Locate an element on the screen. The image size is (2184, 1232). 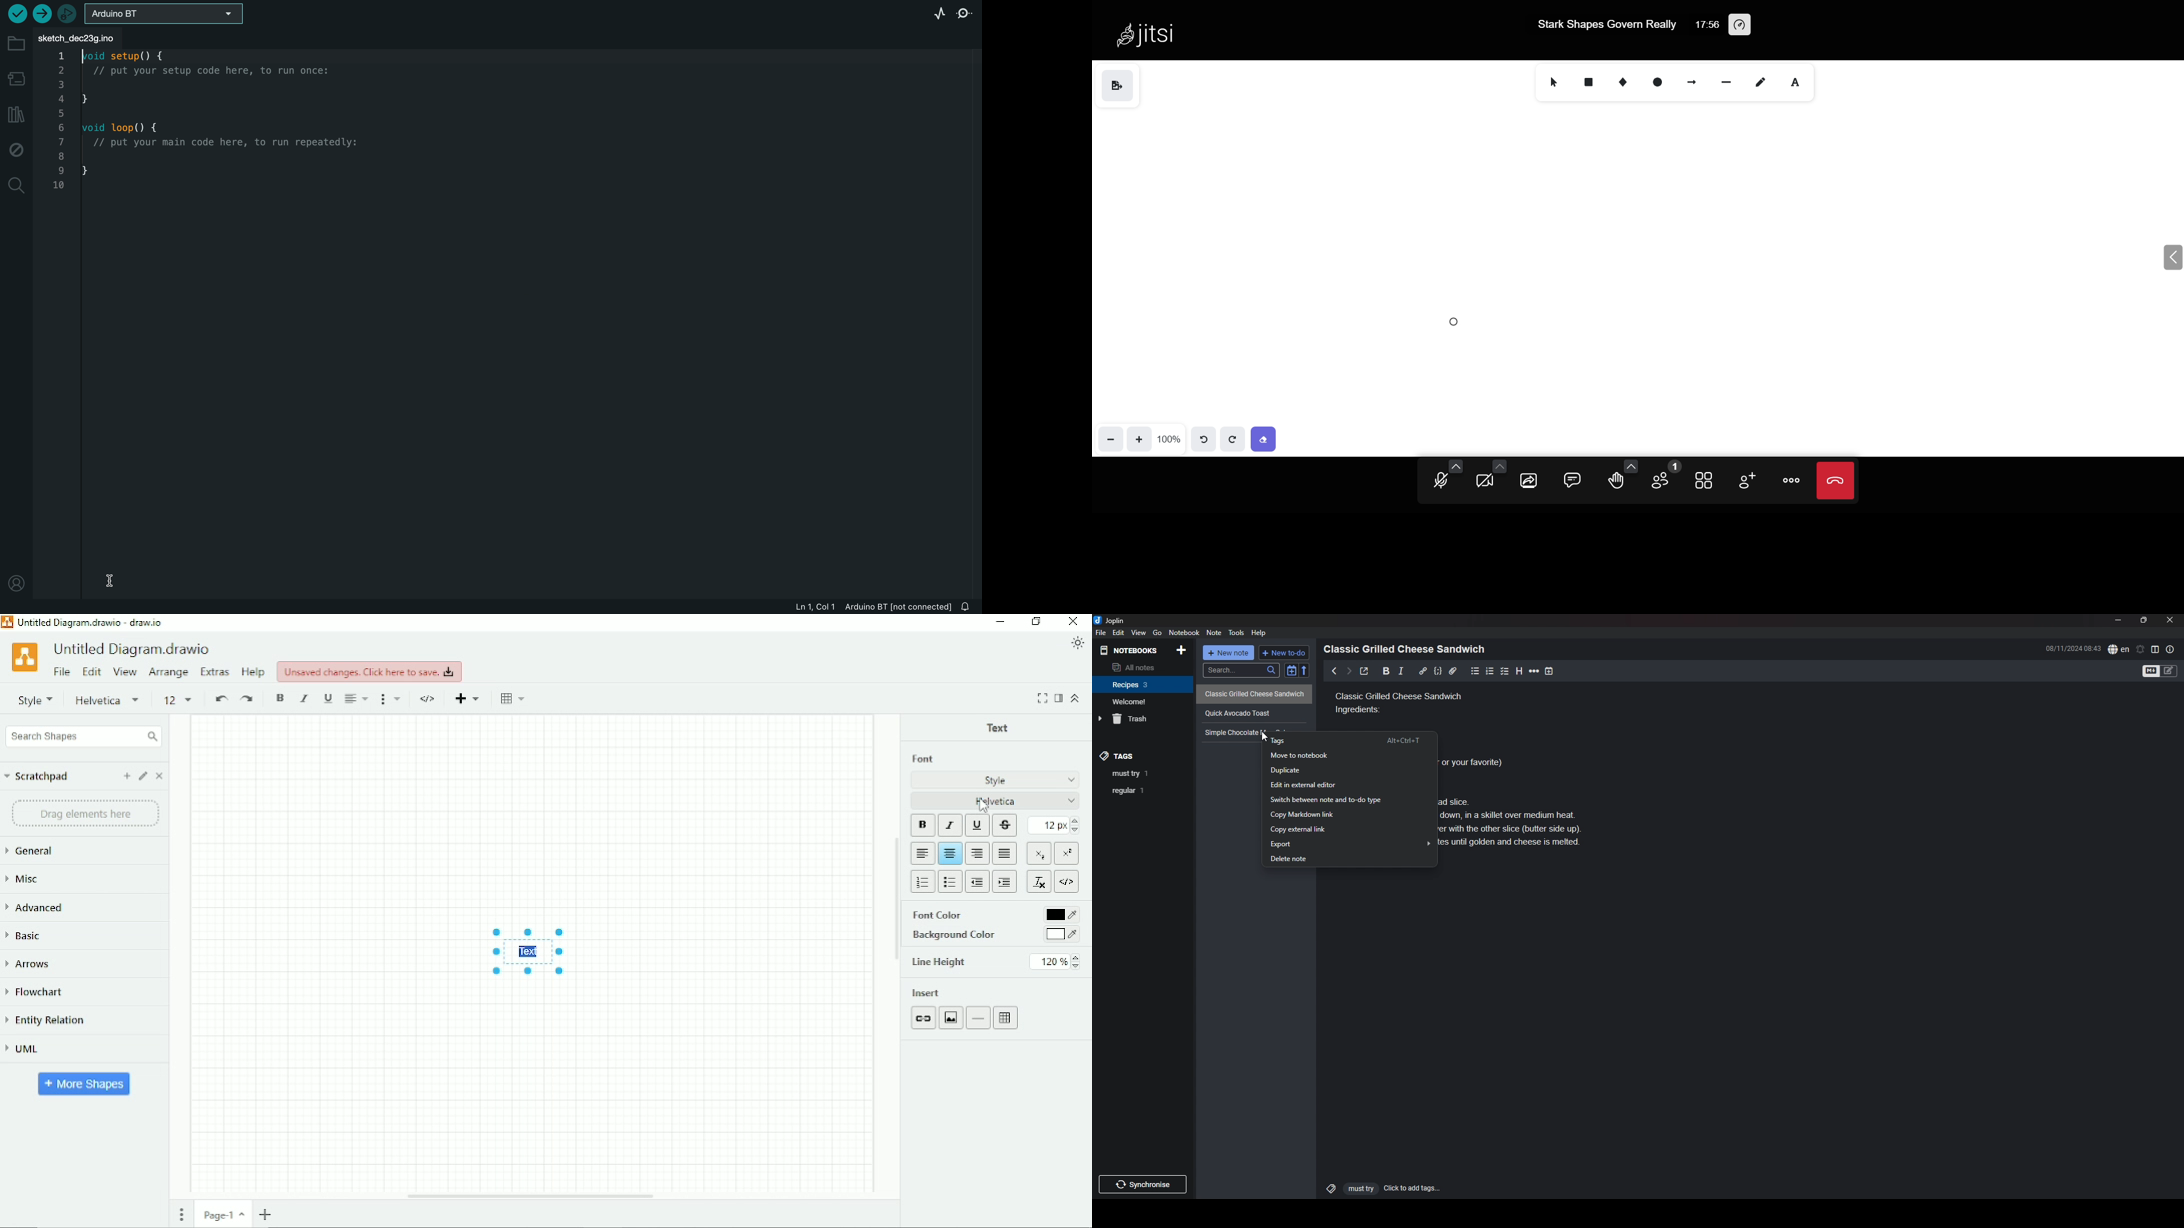
Search Shapes is located at coordinates (83, 736).